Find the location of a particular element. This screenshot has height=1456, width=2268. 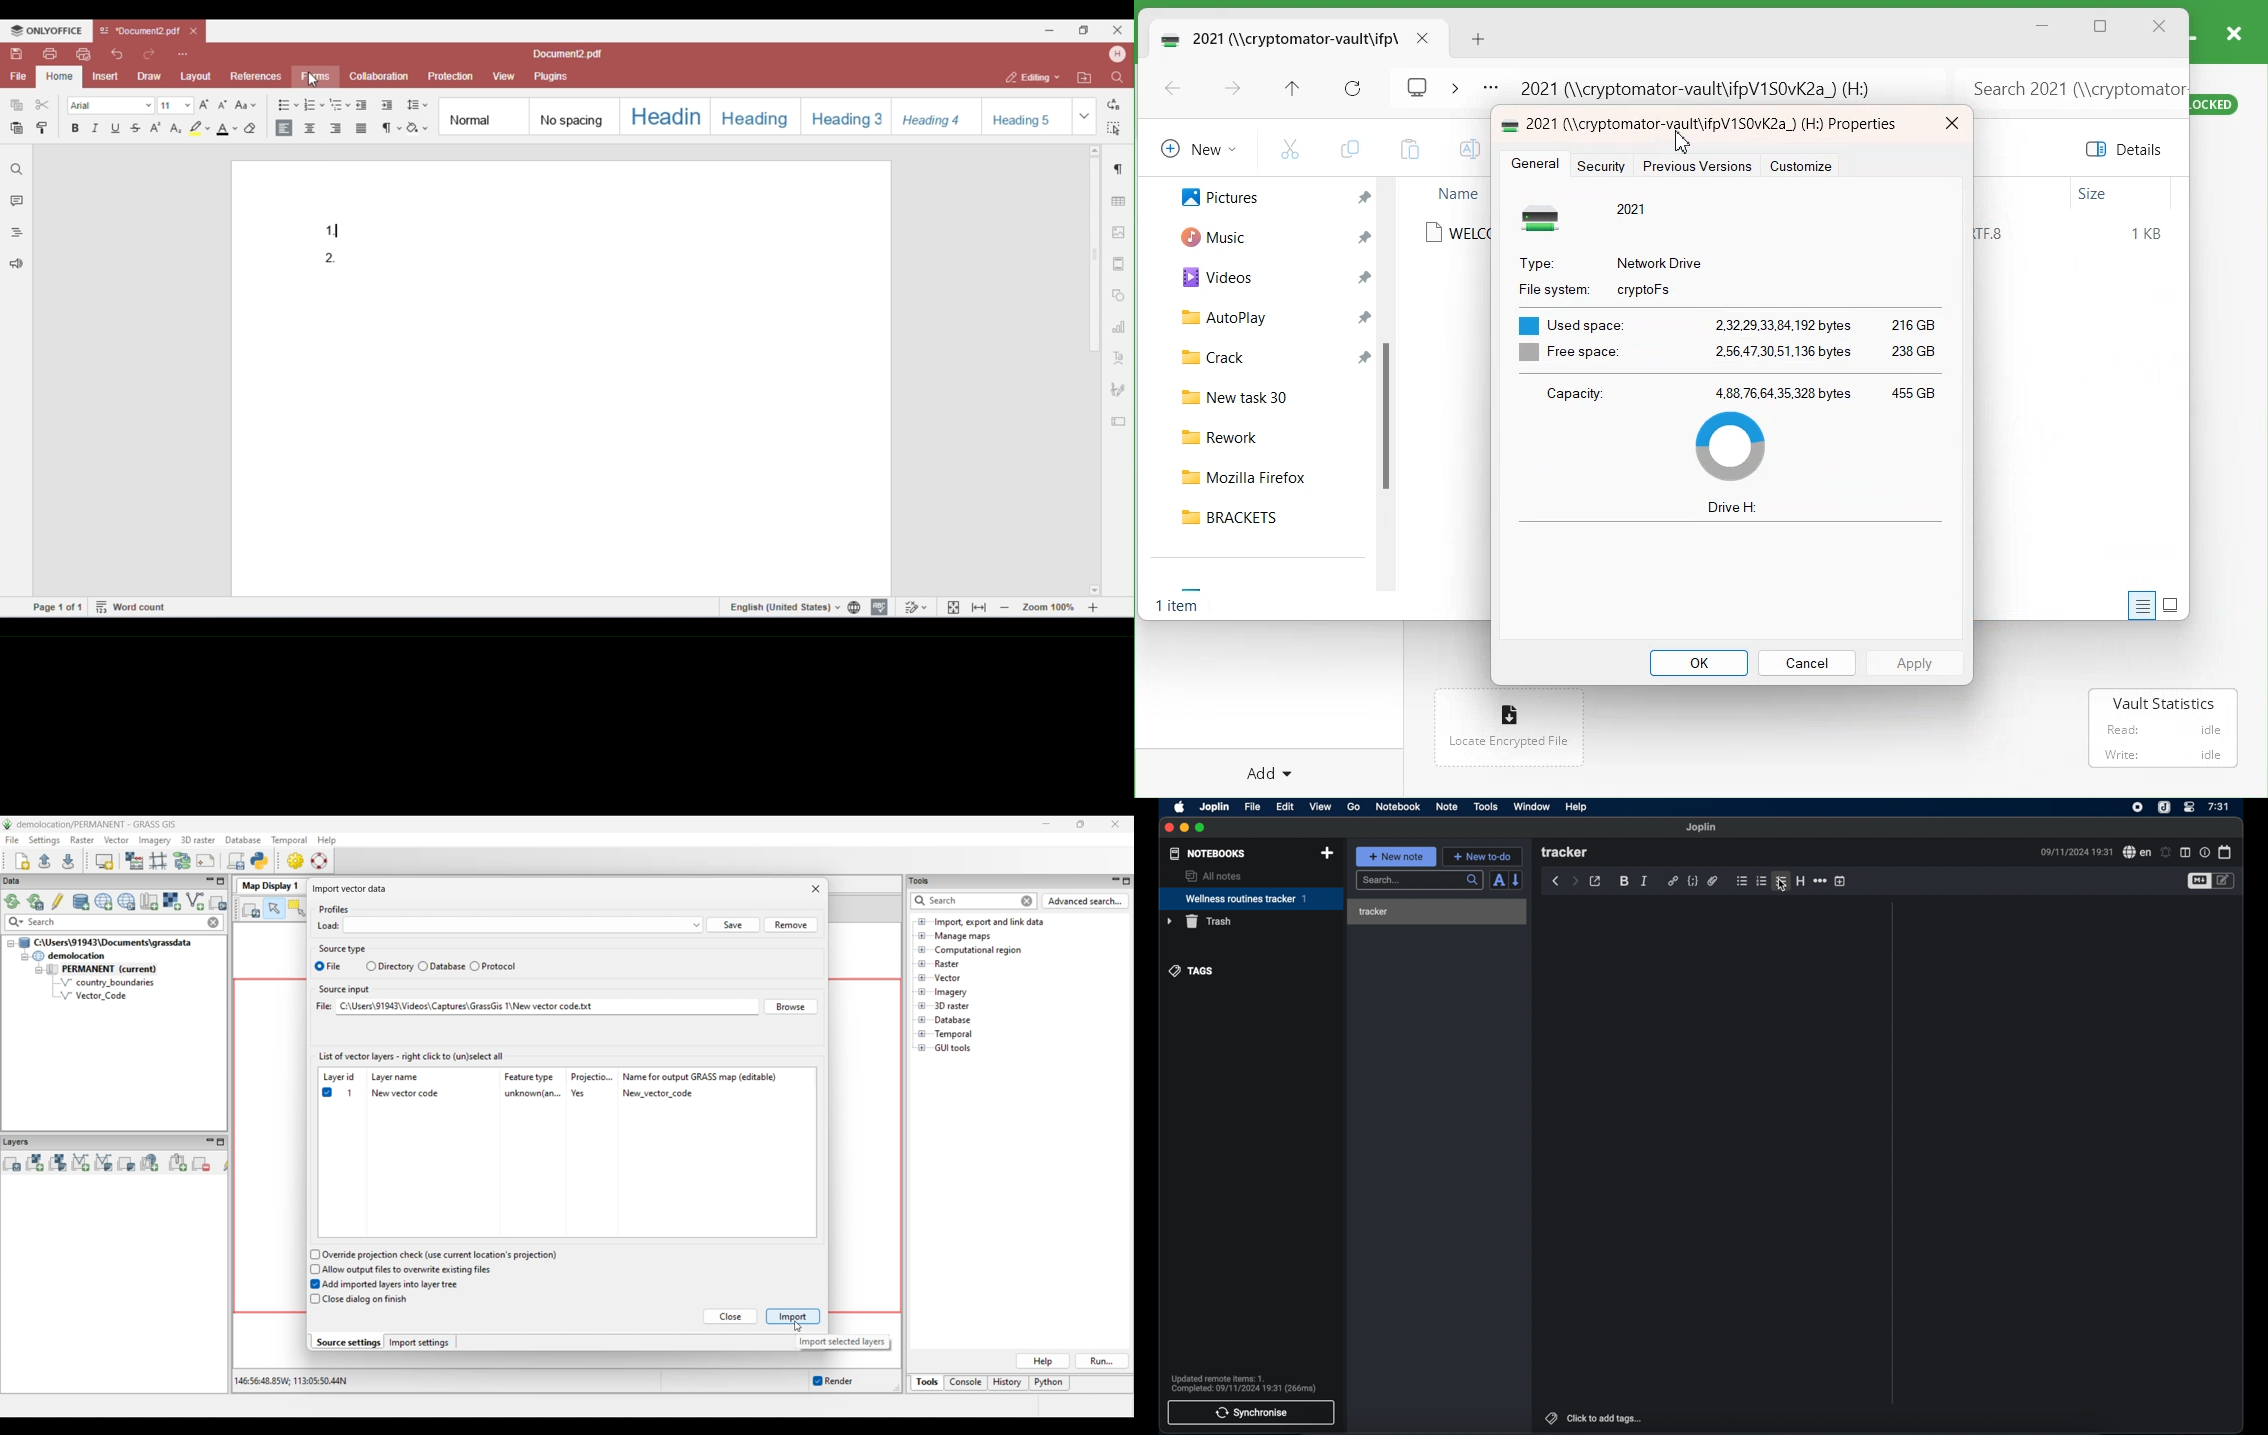

icon is located at coordinates (1546, 217).